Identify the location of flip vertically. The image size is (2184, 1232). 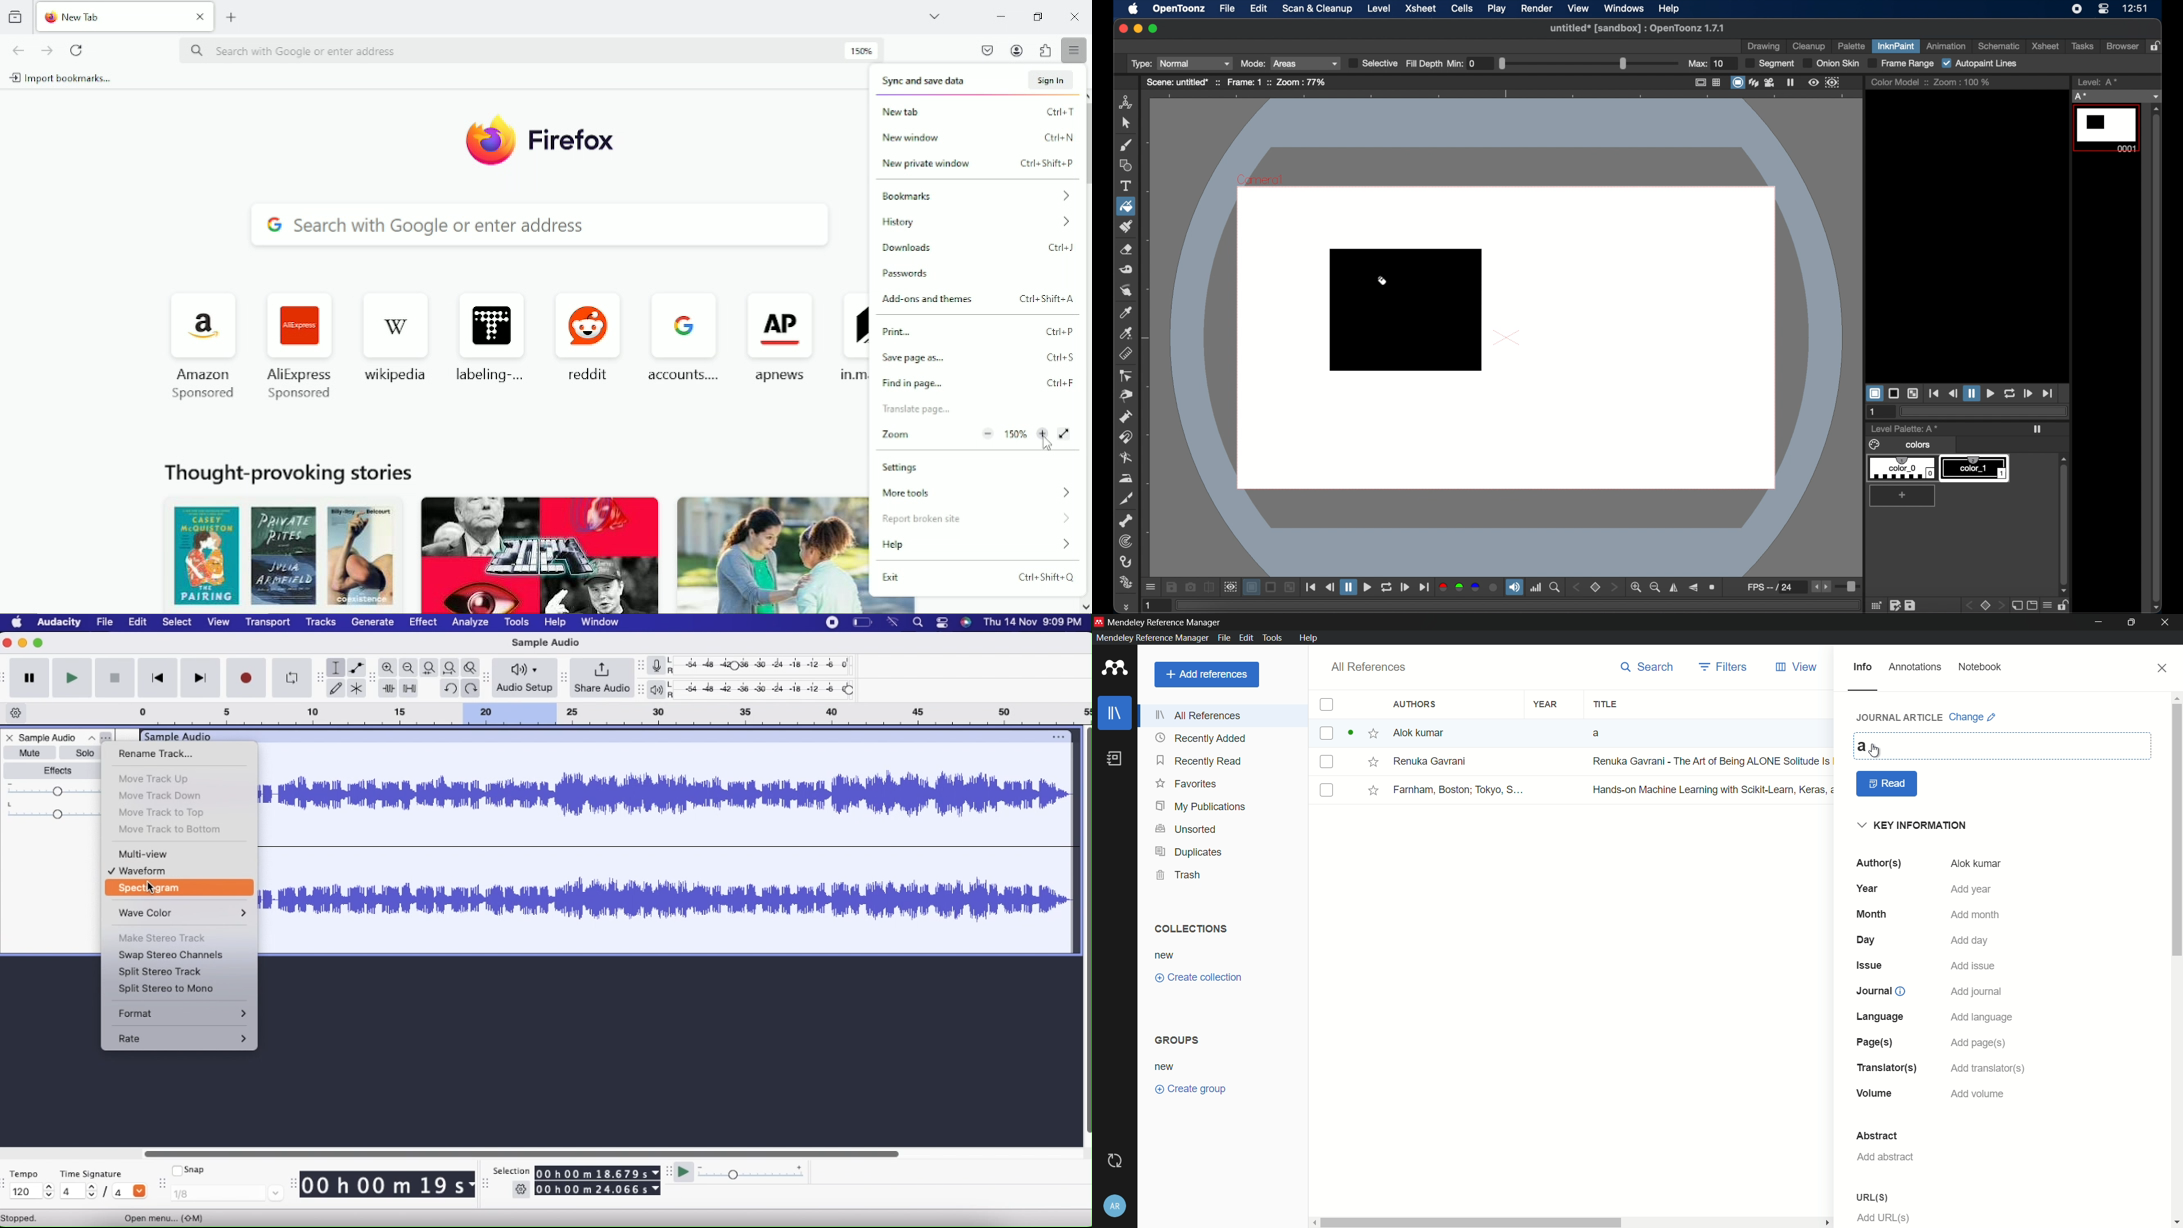
(1693, 588).